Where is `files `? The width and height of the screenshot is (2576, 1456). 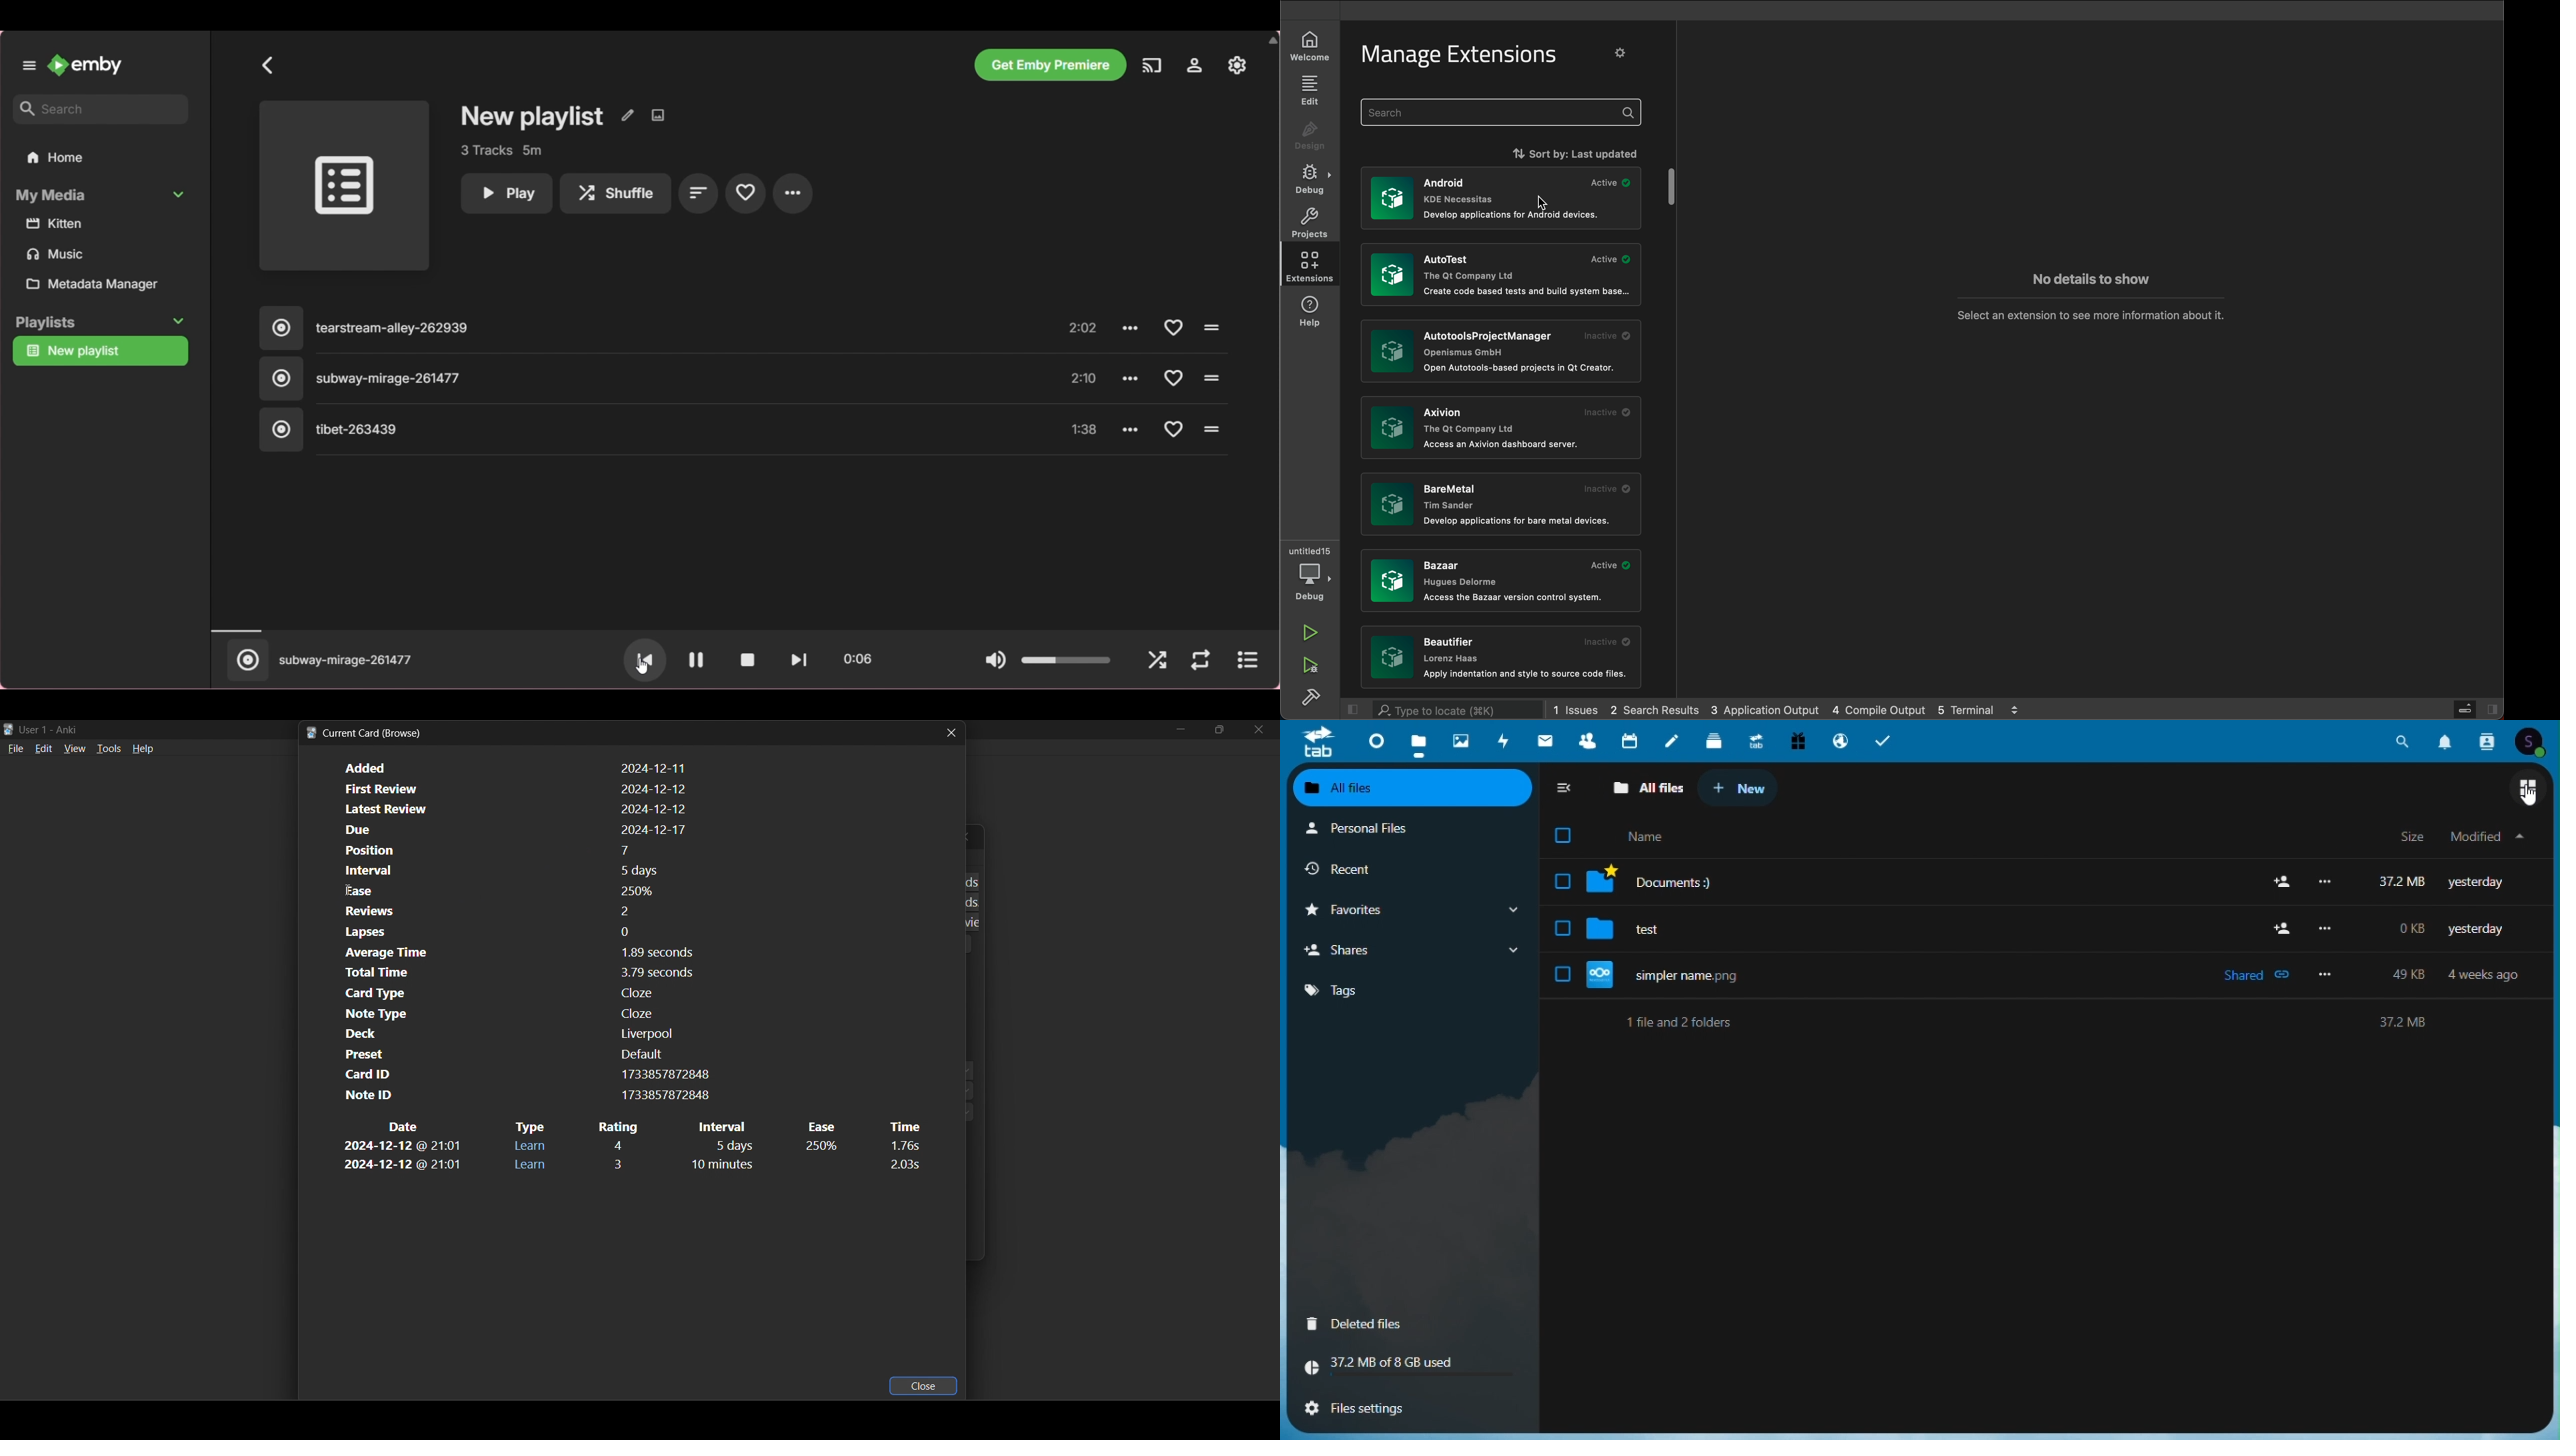 files  is located at coordinates (1420, 739).